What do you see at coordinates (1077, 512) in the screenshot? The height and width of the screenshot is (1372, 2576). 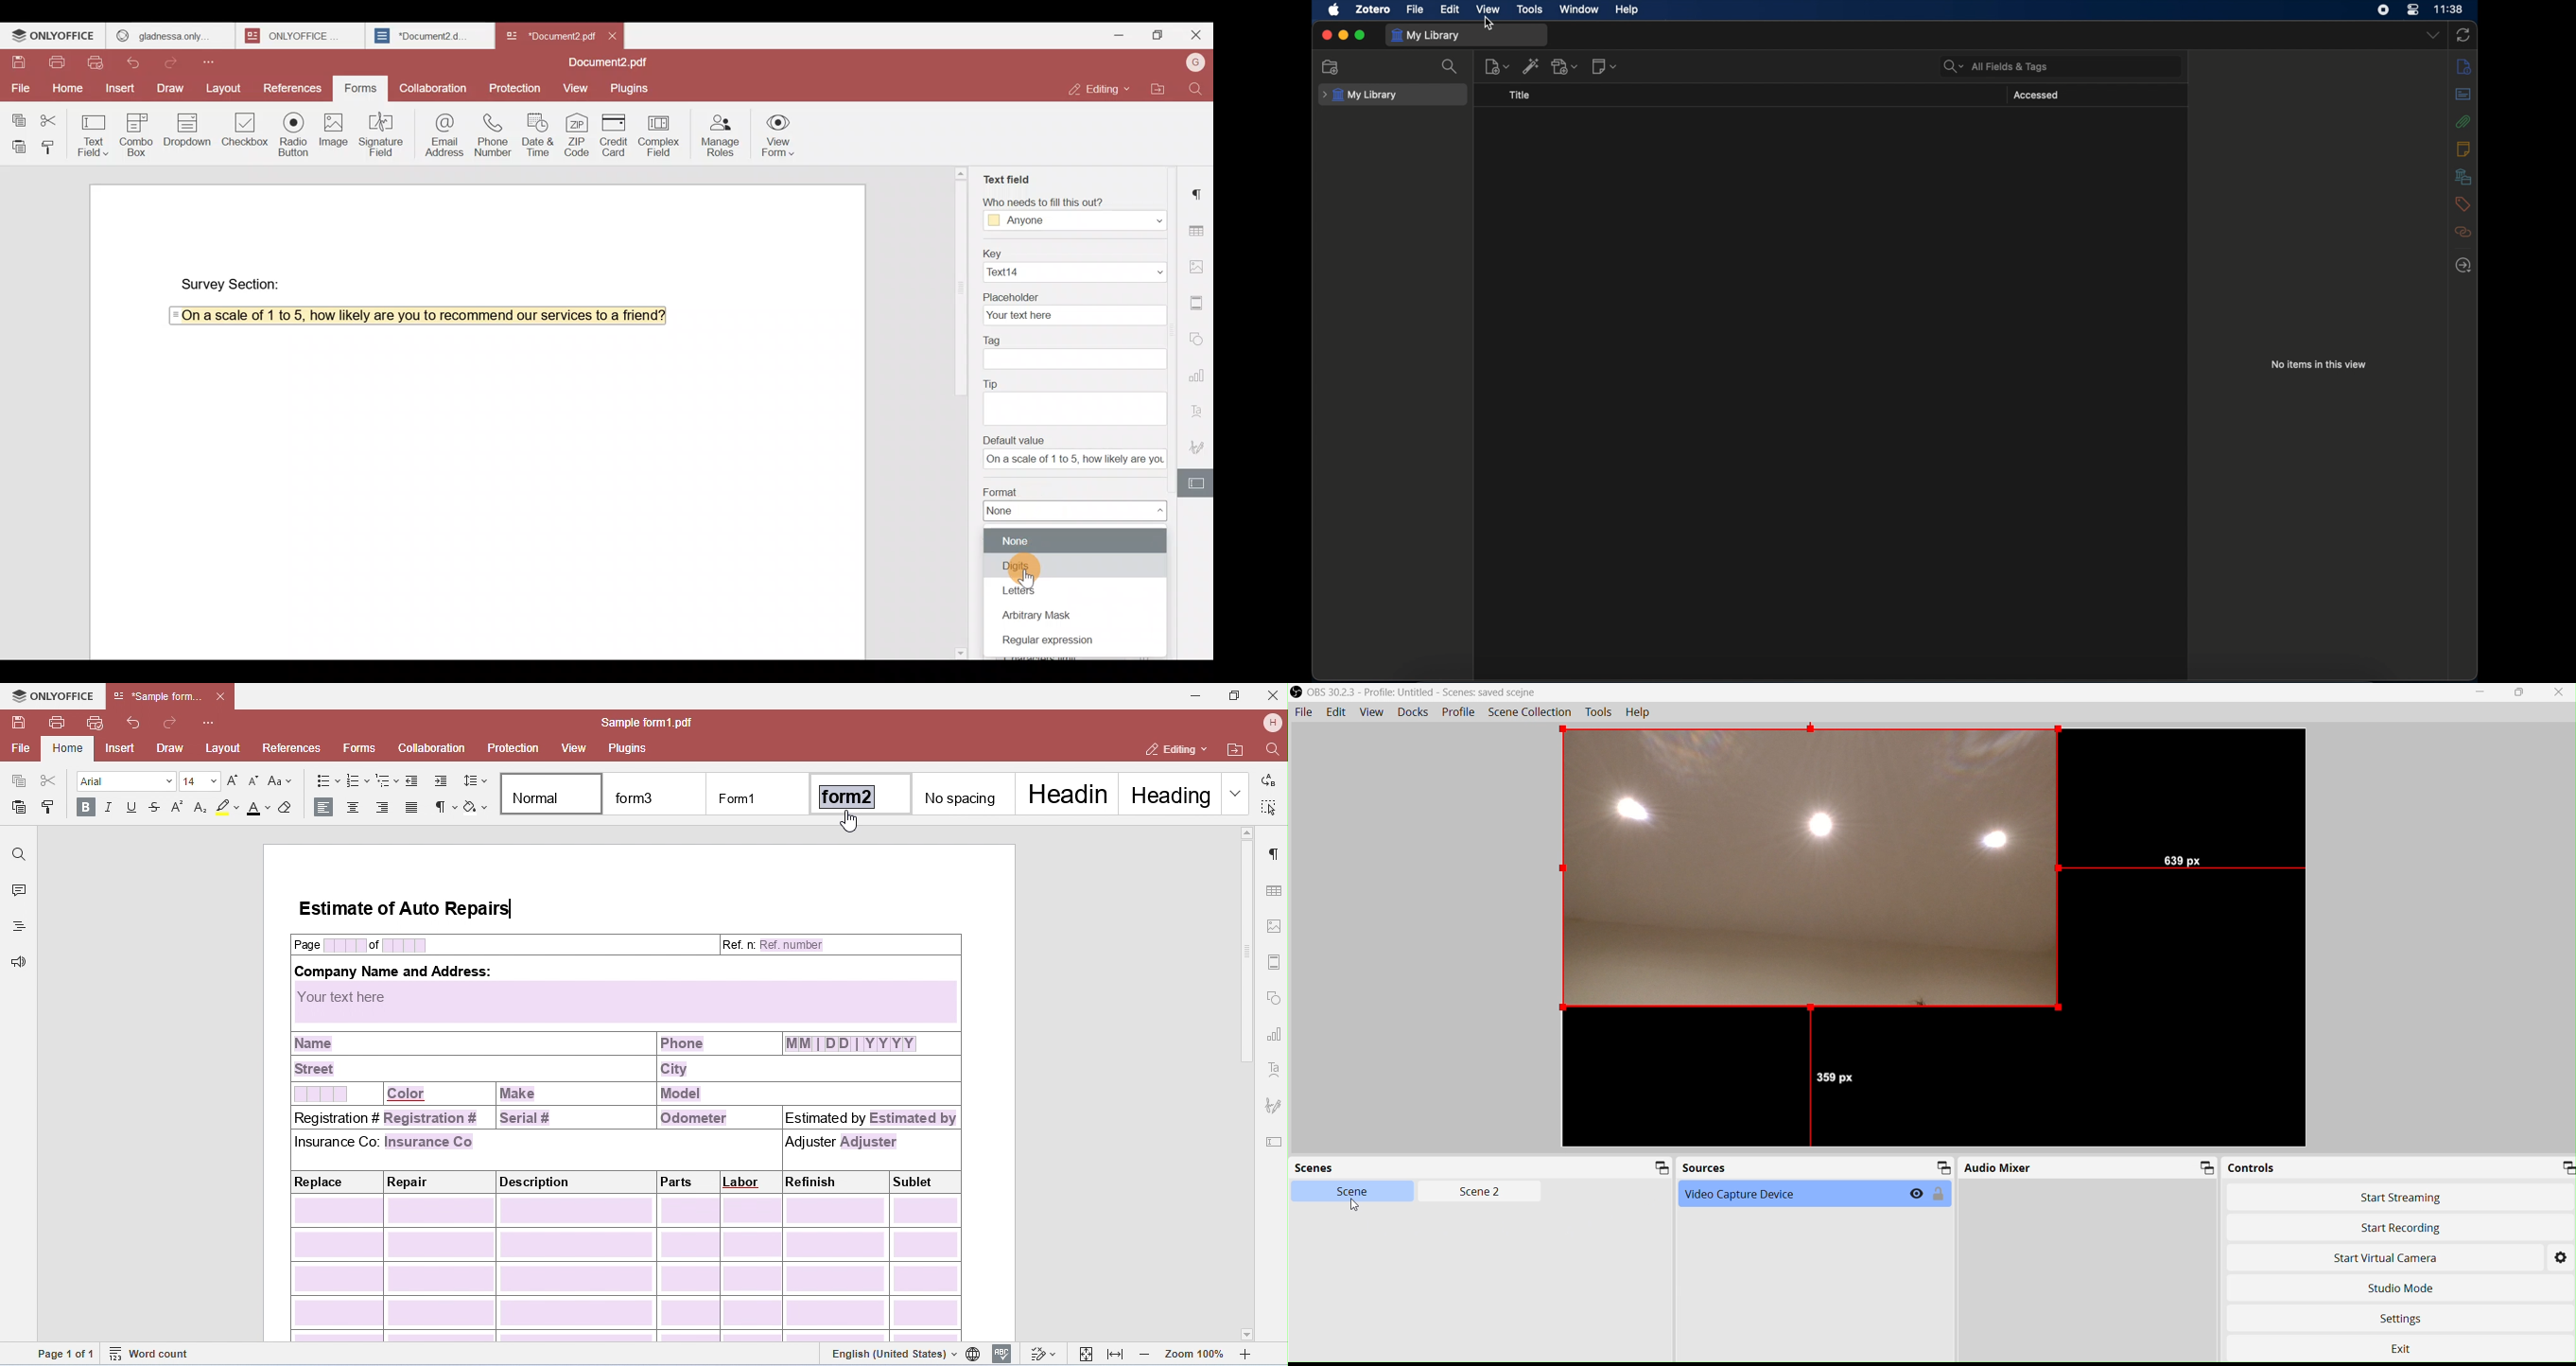 I see `None` at bounding box center [1077, 512].